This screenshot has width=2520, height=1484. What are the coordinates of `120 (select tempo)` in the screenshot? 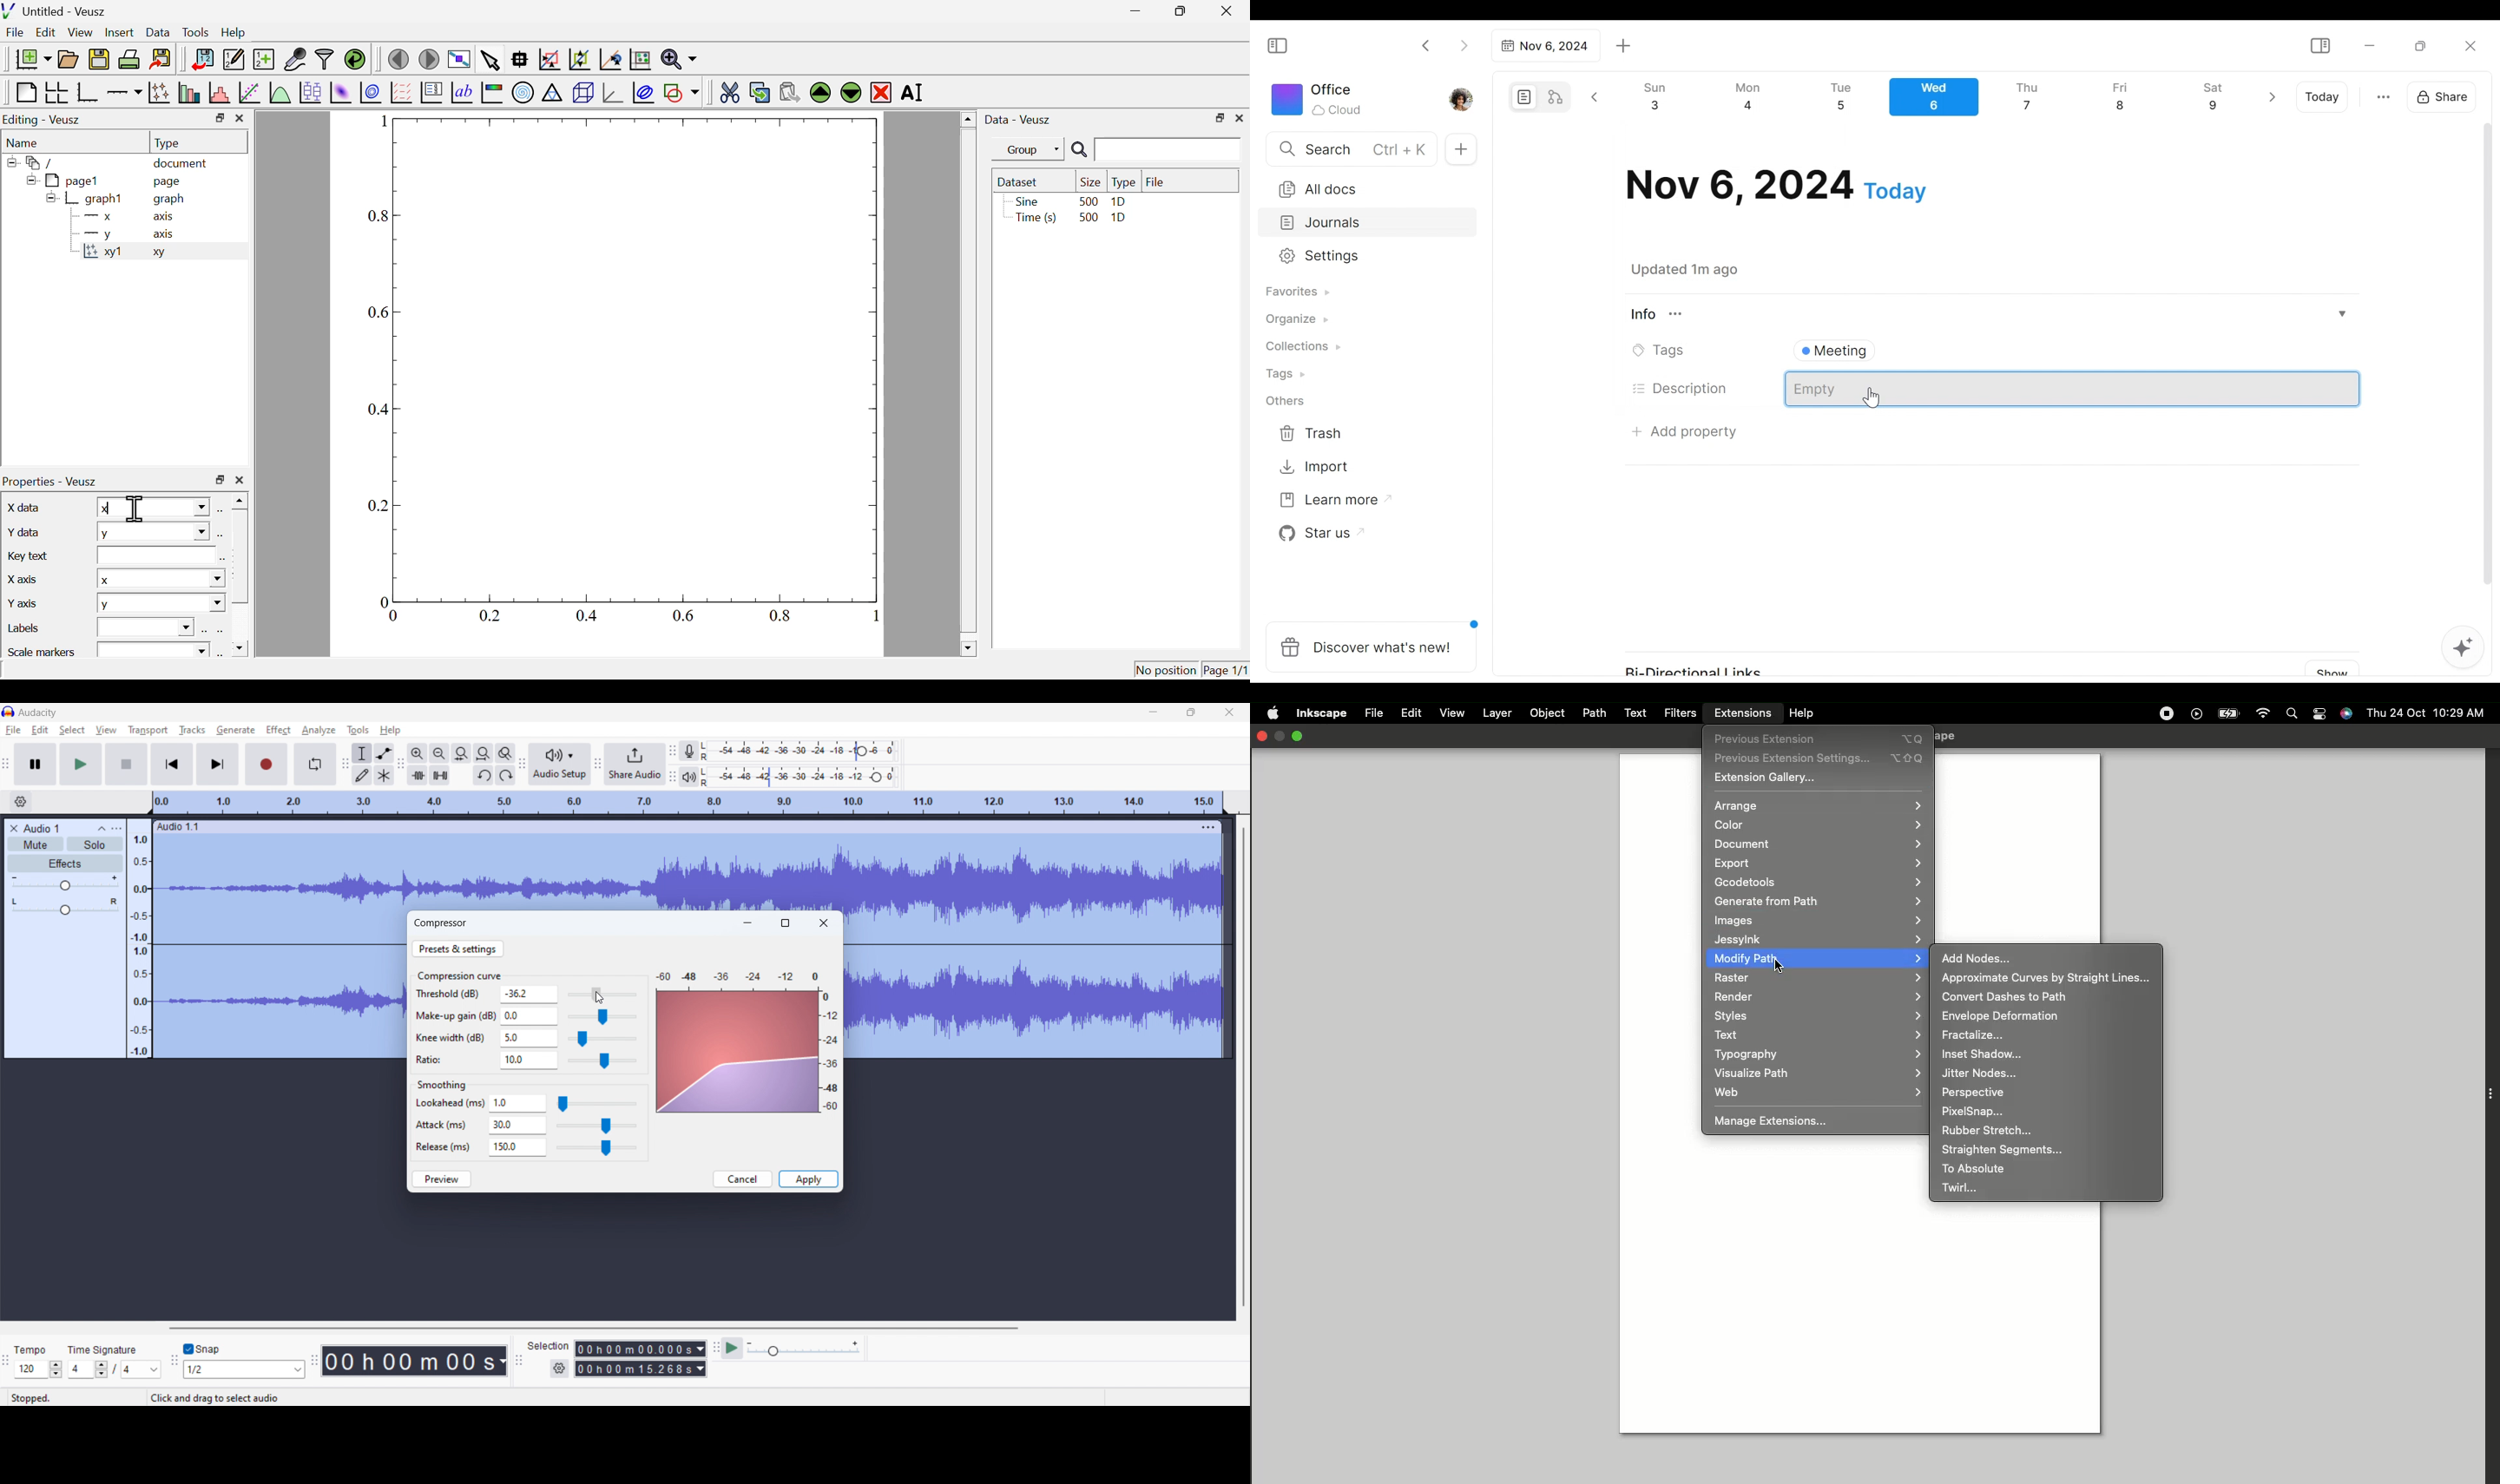 It's located at (38, 1370).